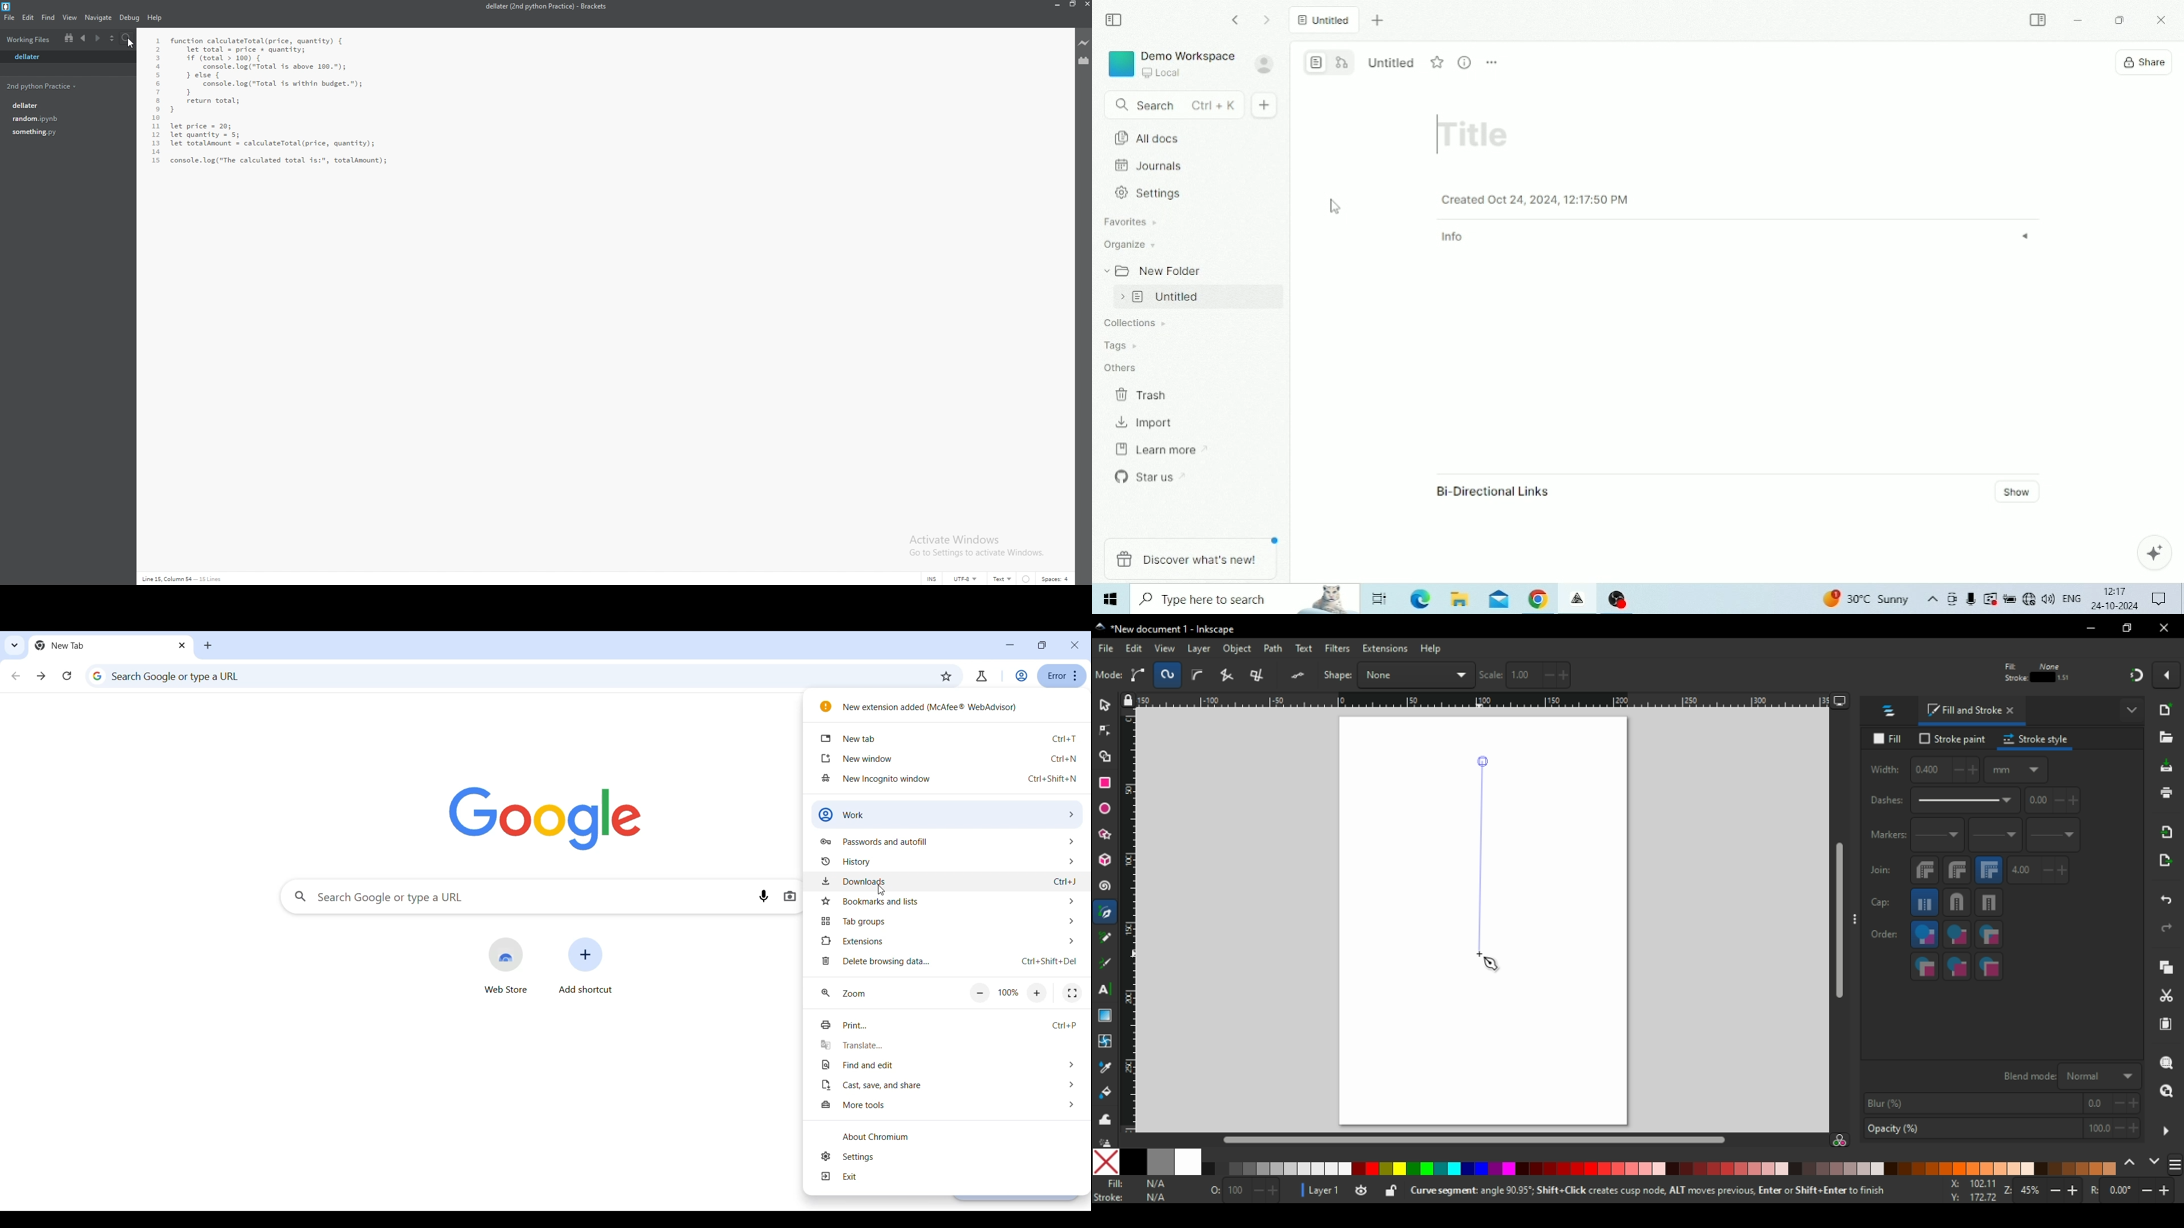 This screenshot has height=1232, width=2184. What do you see at coordinates (980, 993) in the screenshot?
I see `Zoom out` at bounding box center [980, 993].